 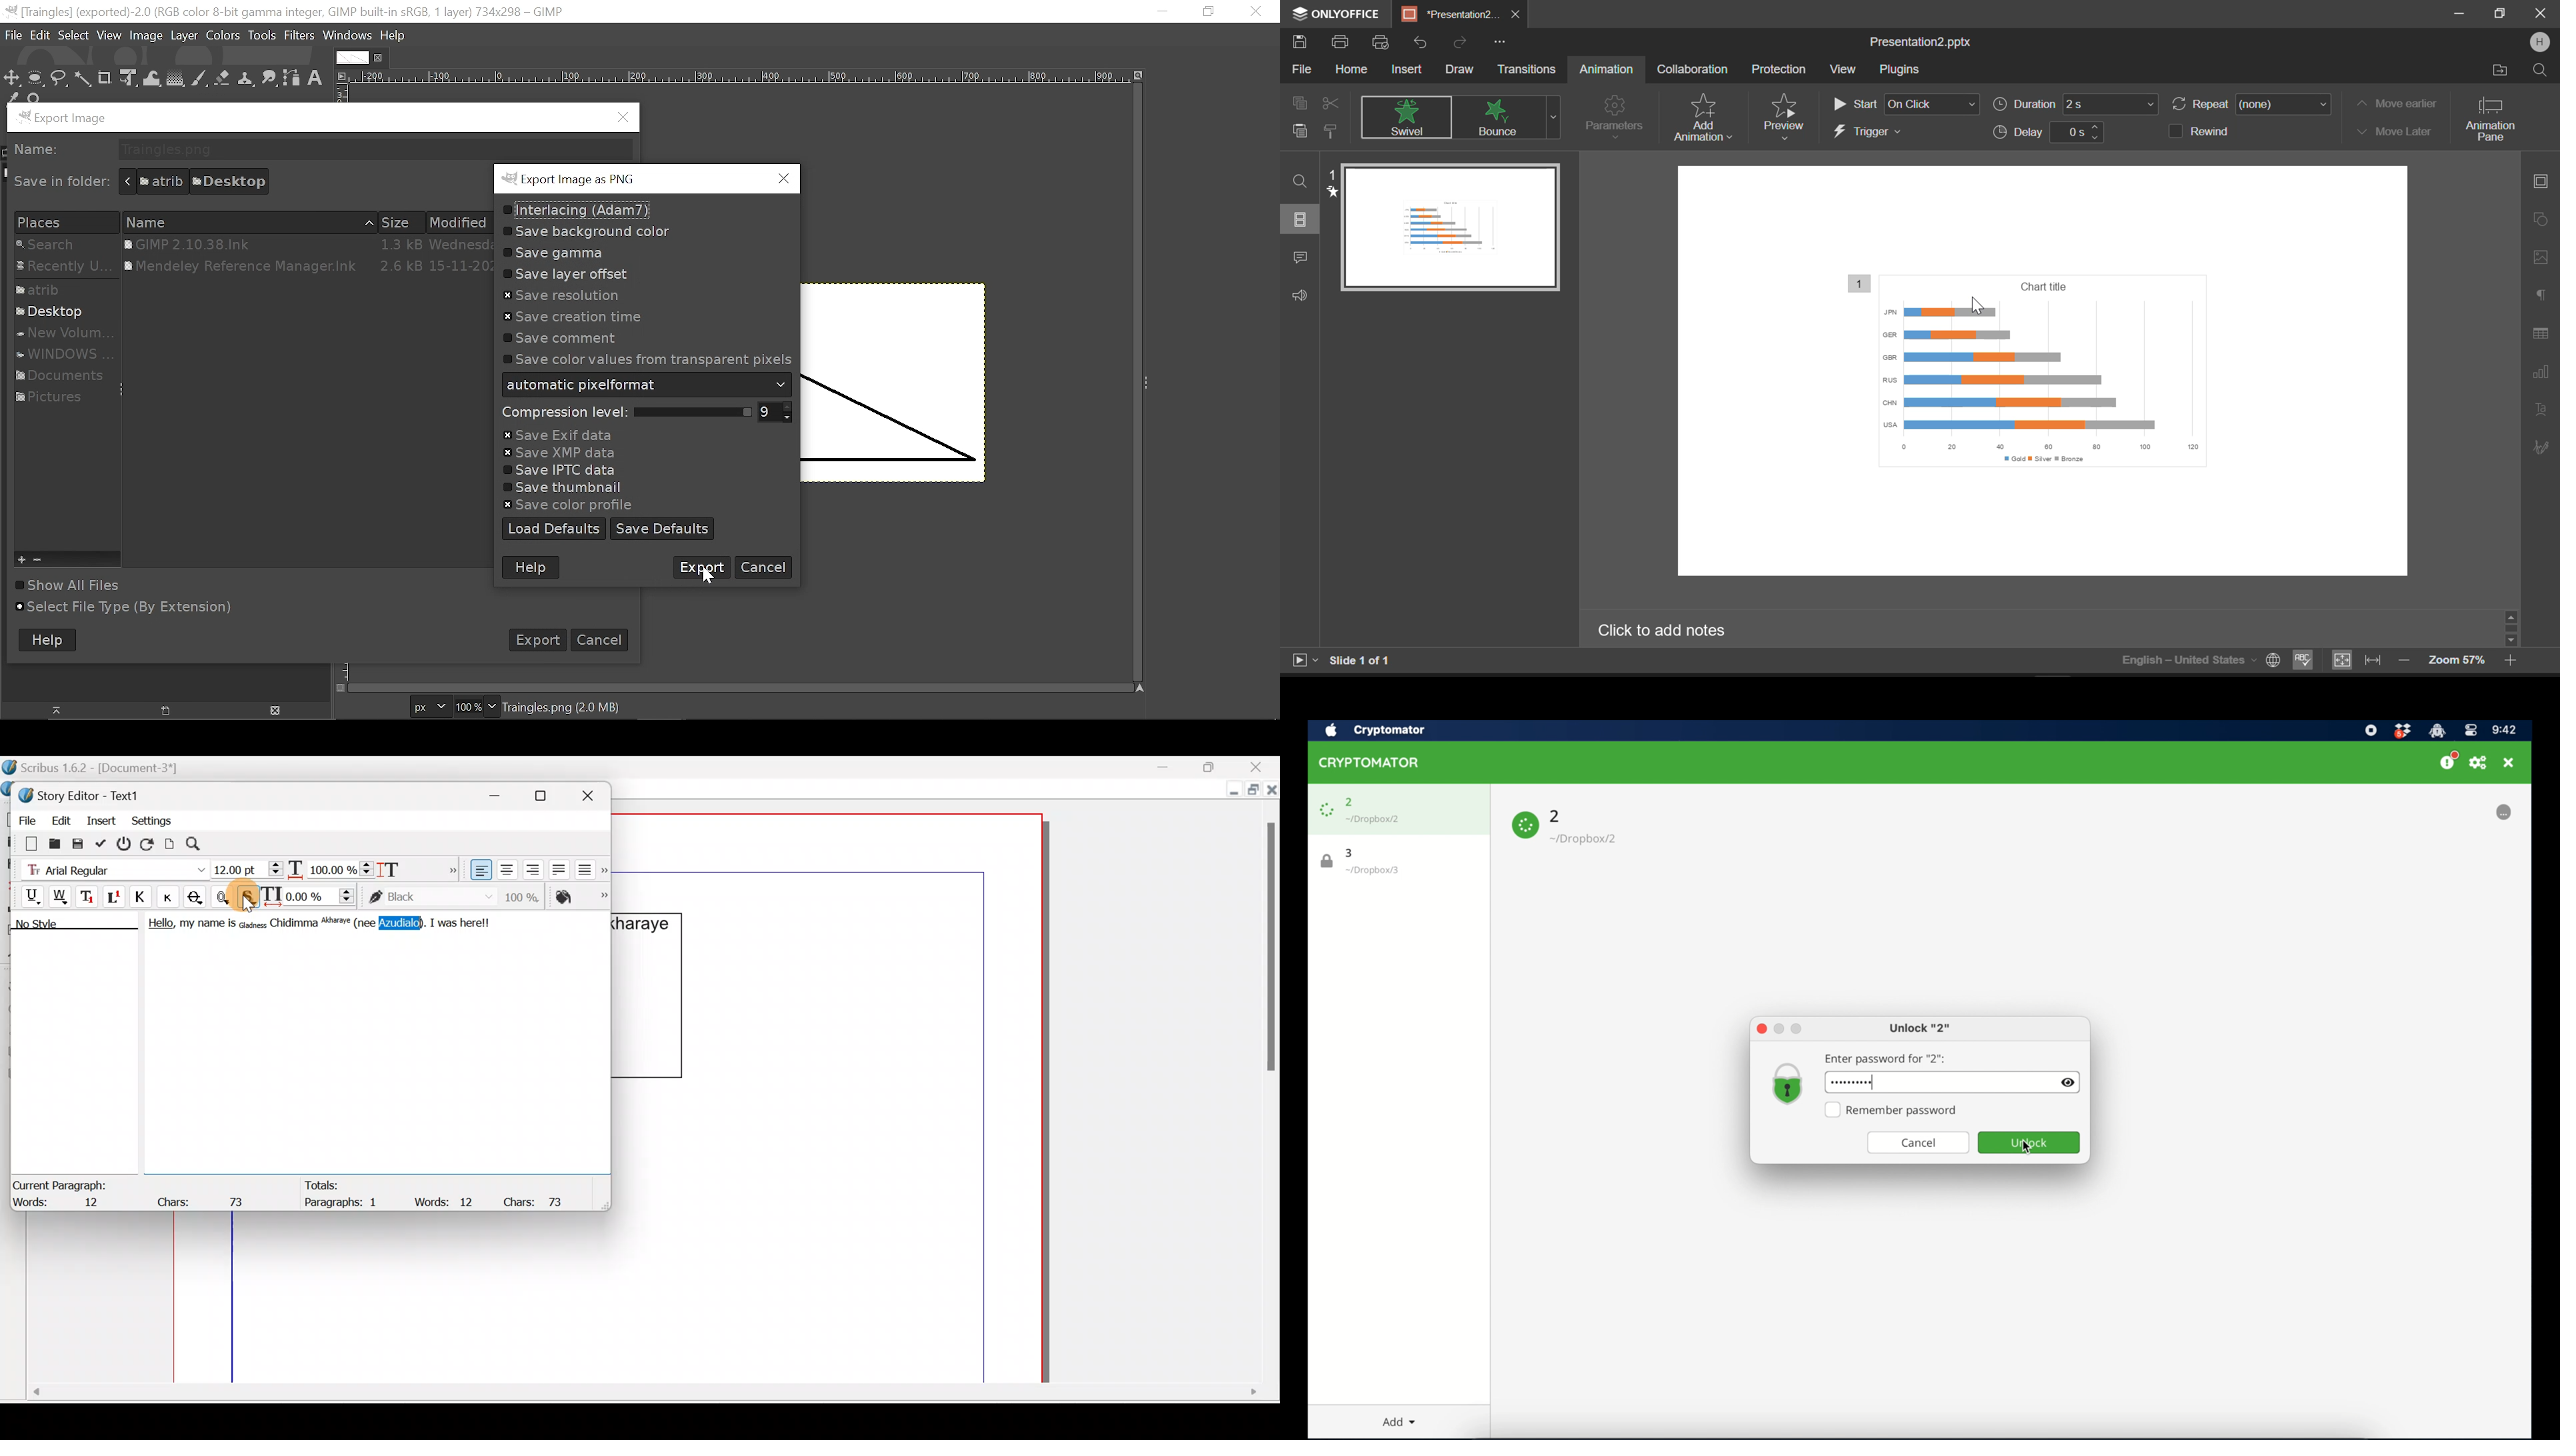 I want to click on Appear, so click(x=1501, y=117).